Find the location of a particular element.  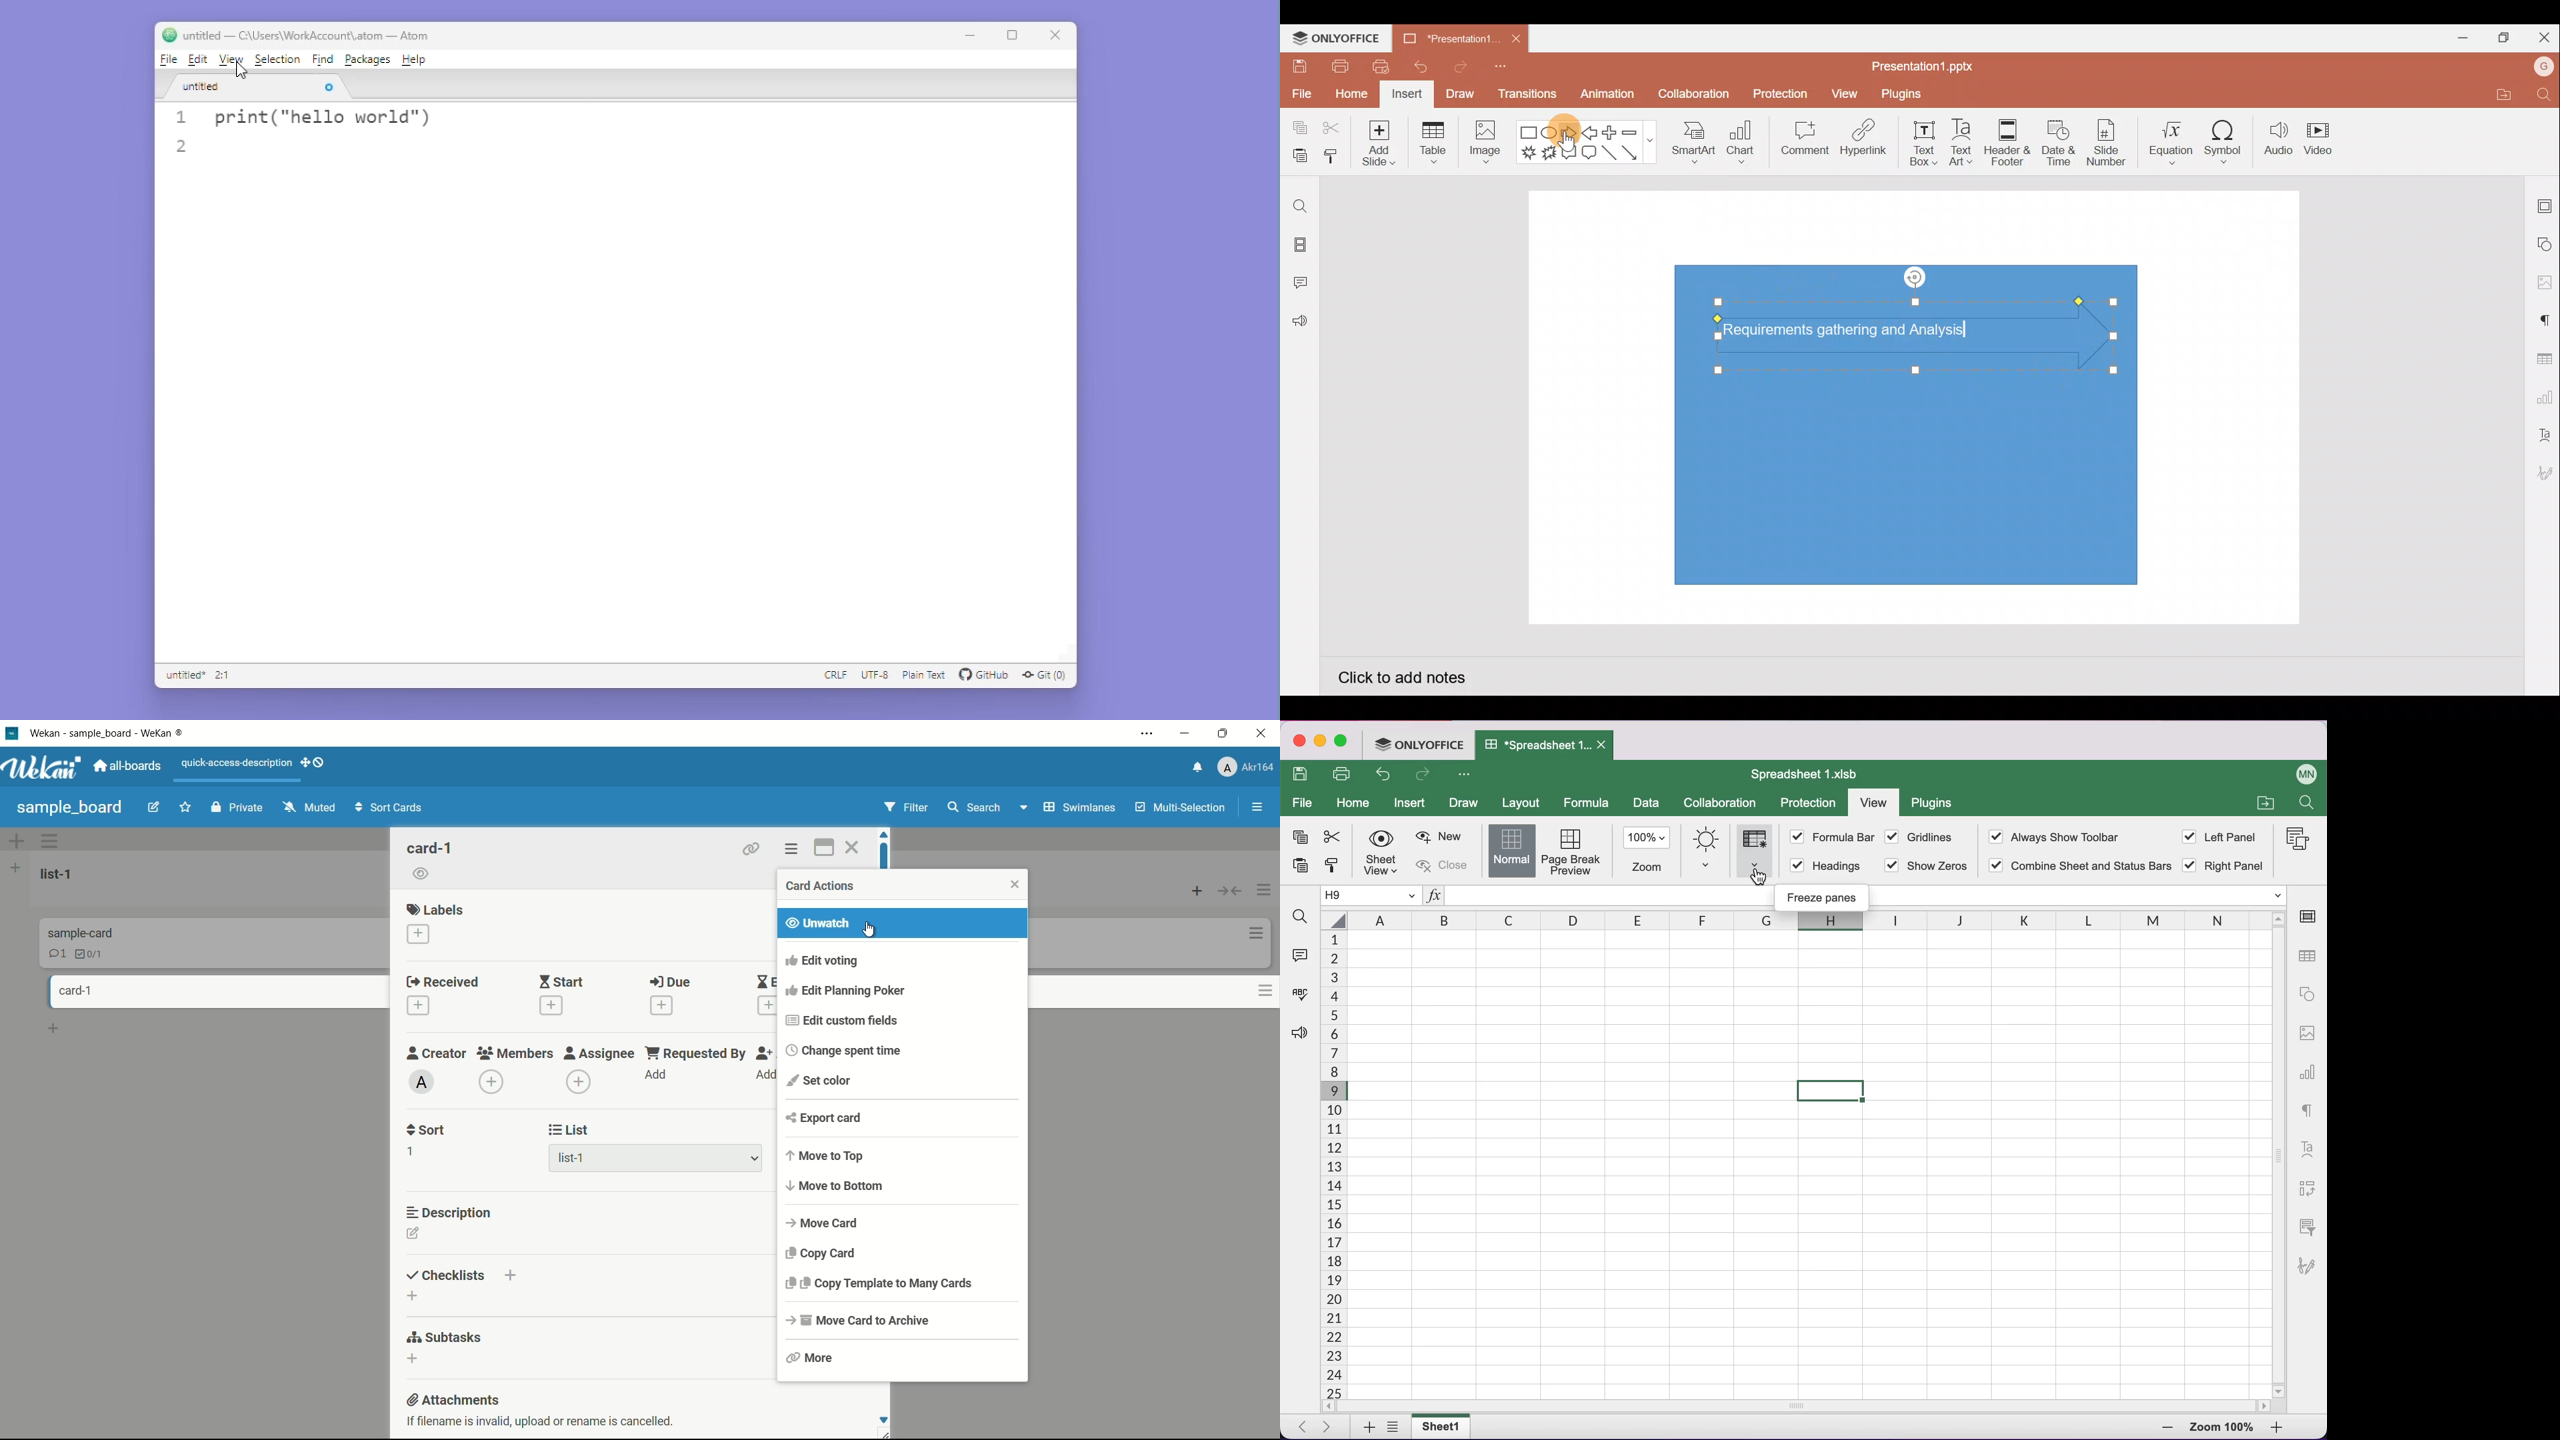

start is located at coordinates (561, 981).